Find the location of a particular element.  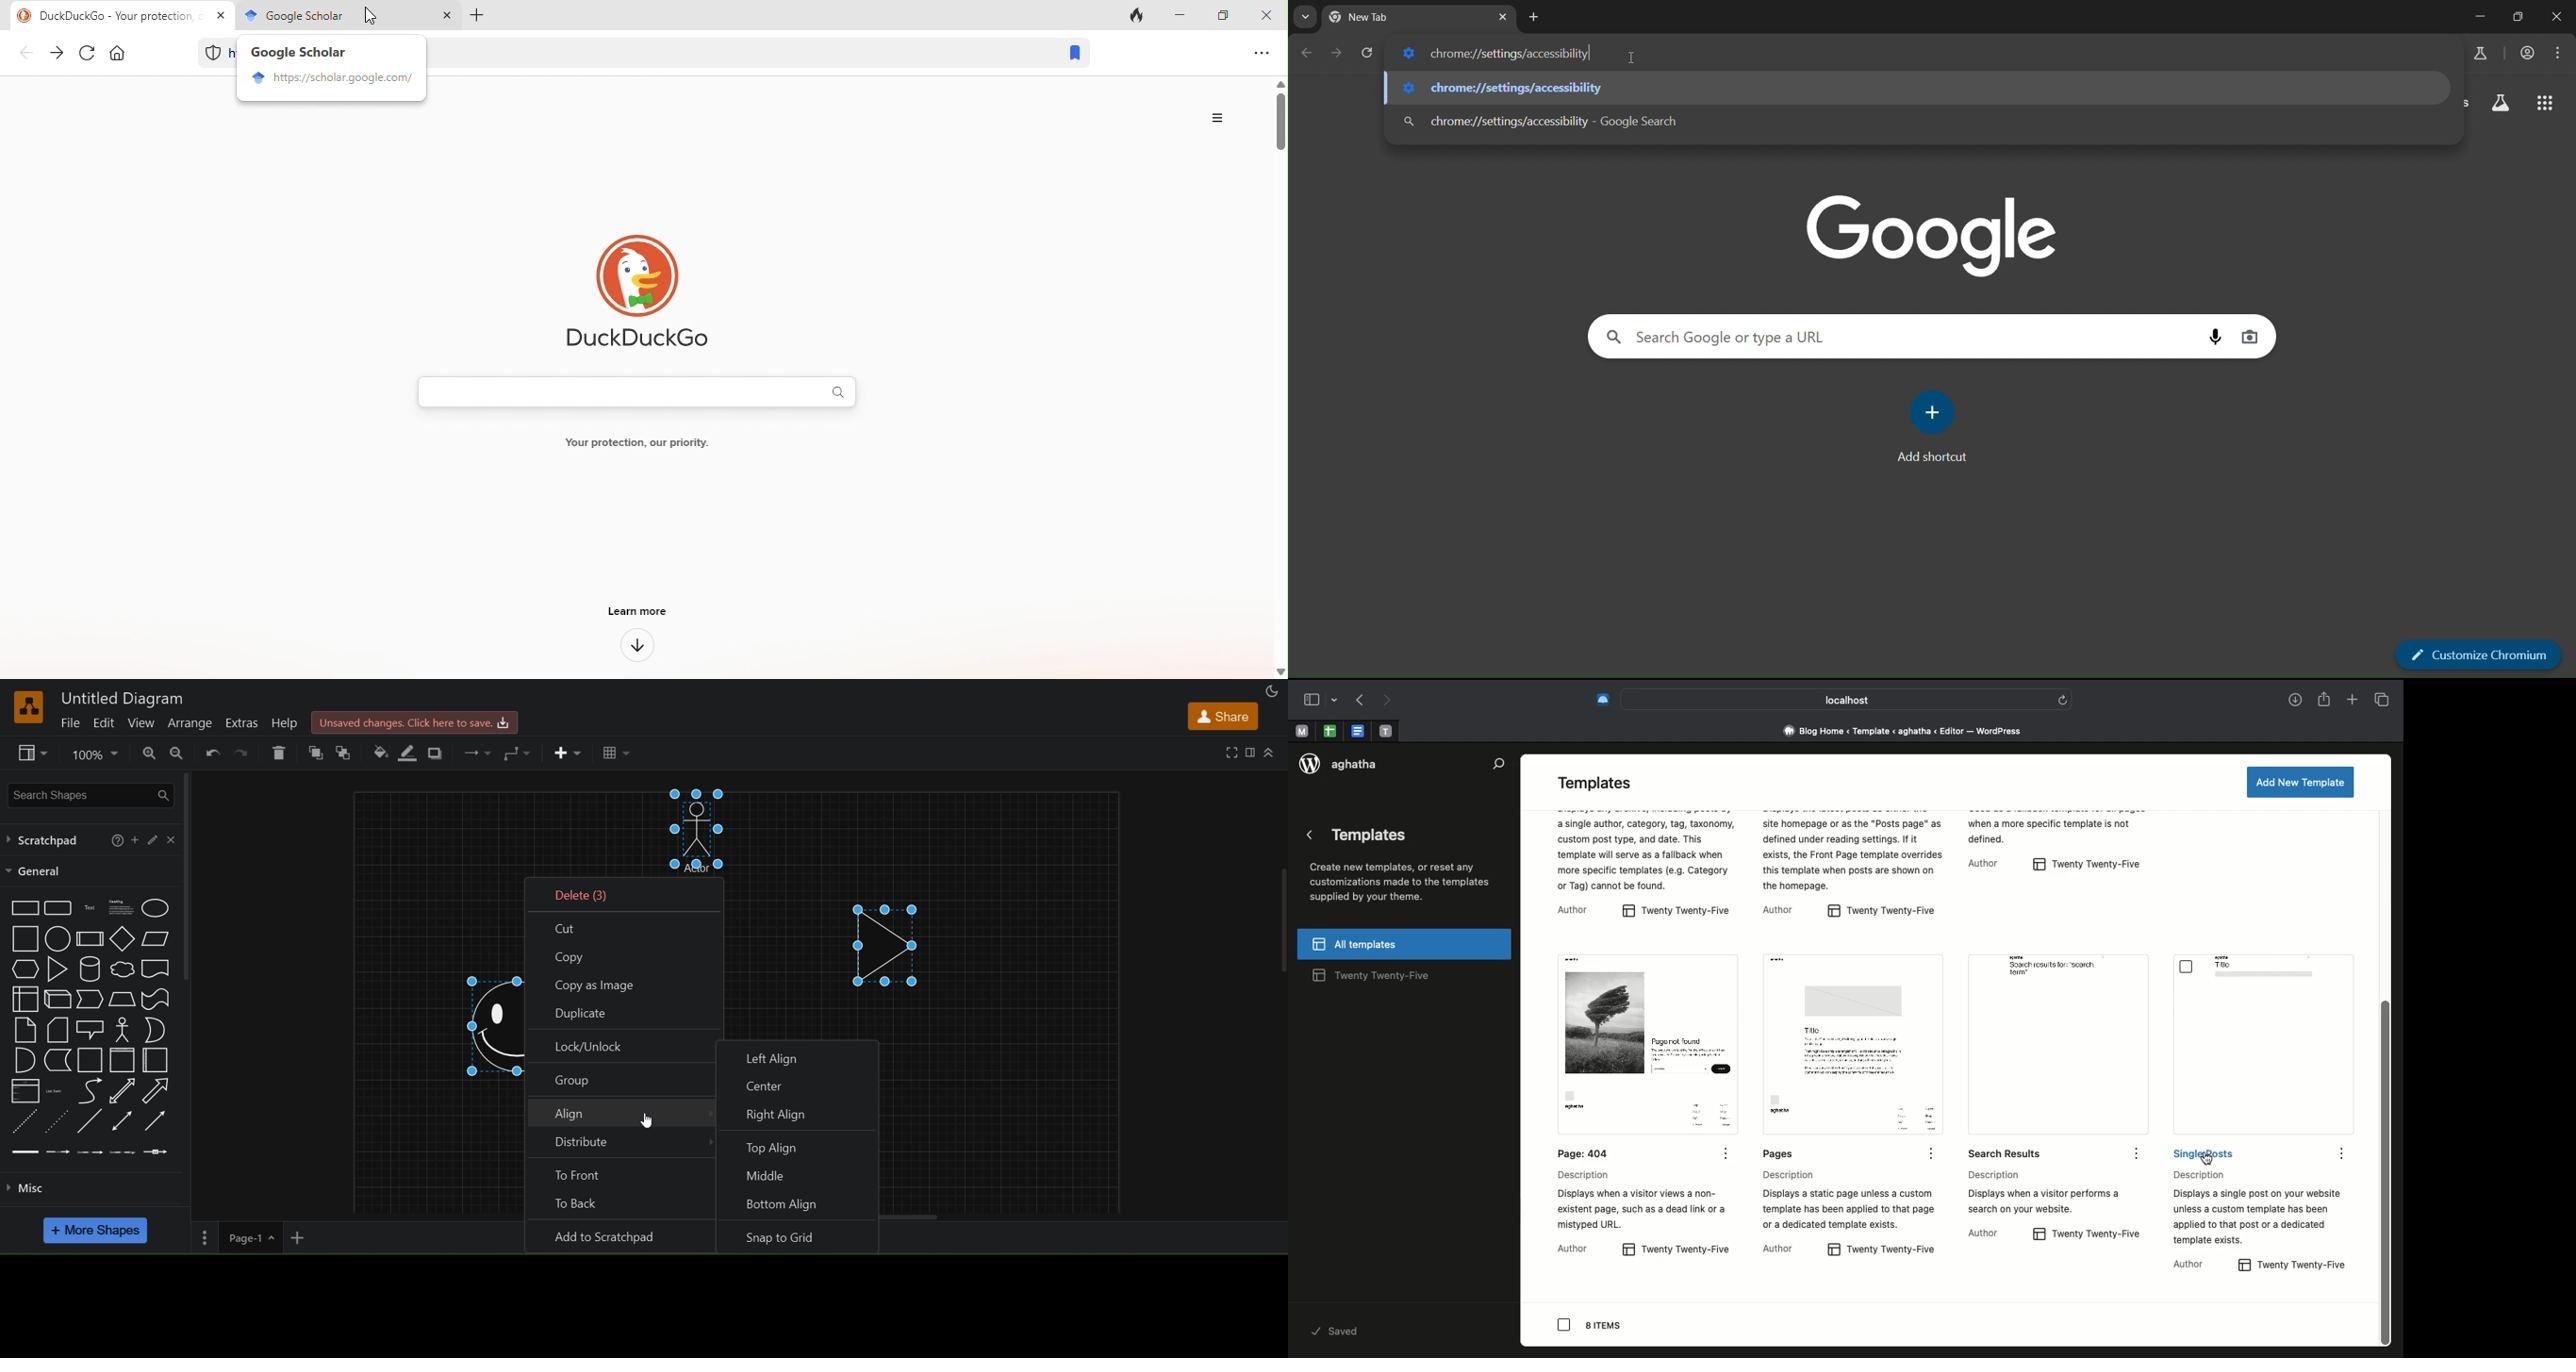

add is located at coordinates (1935, 413).